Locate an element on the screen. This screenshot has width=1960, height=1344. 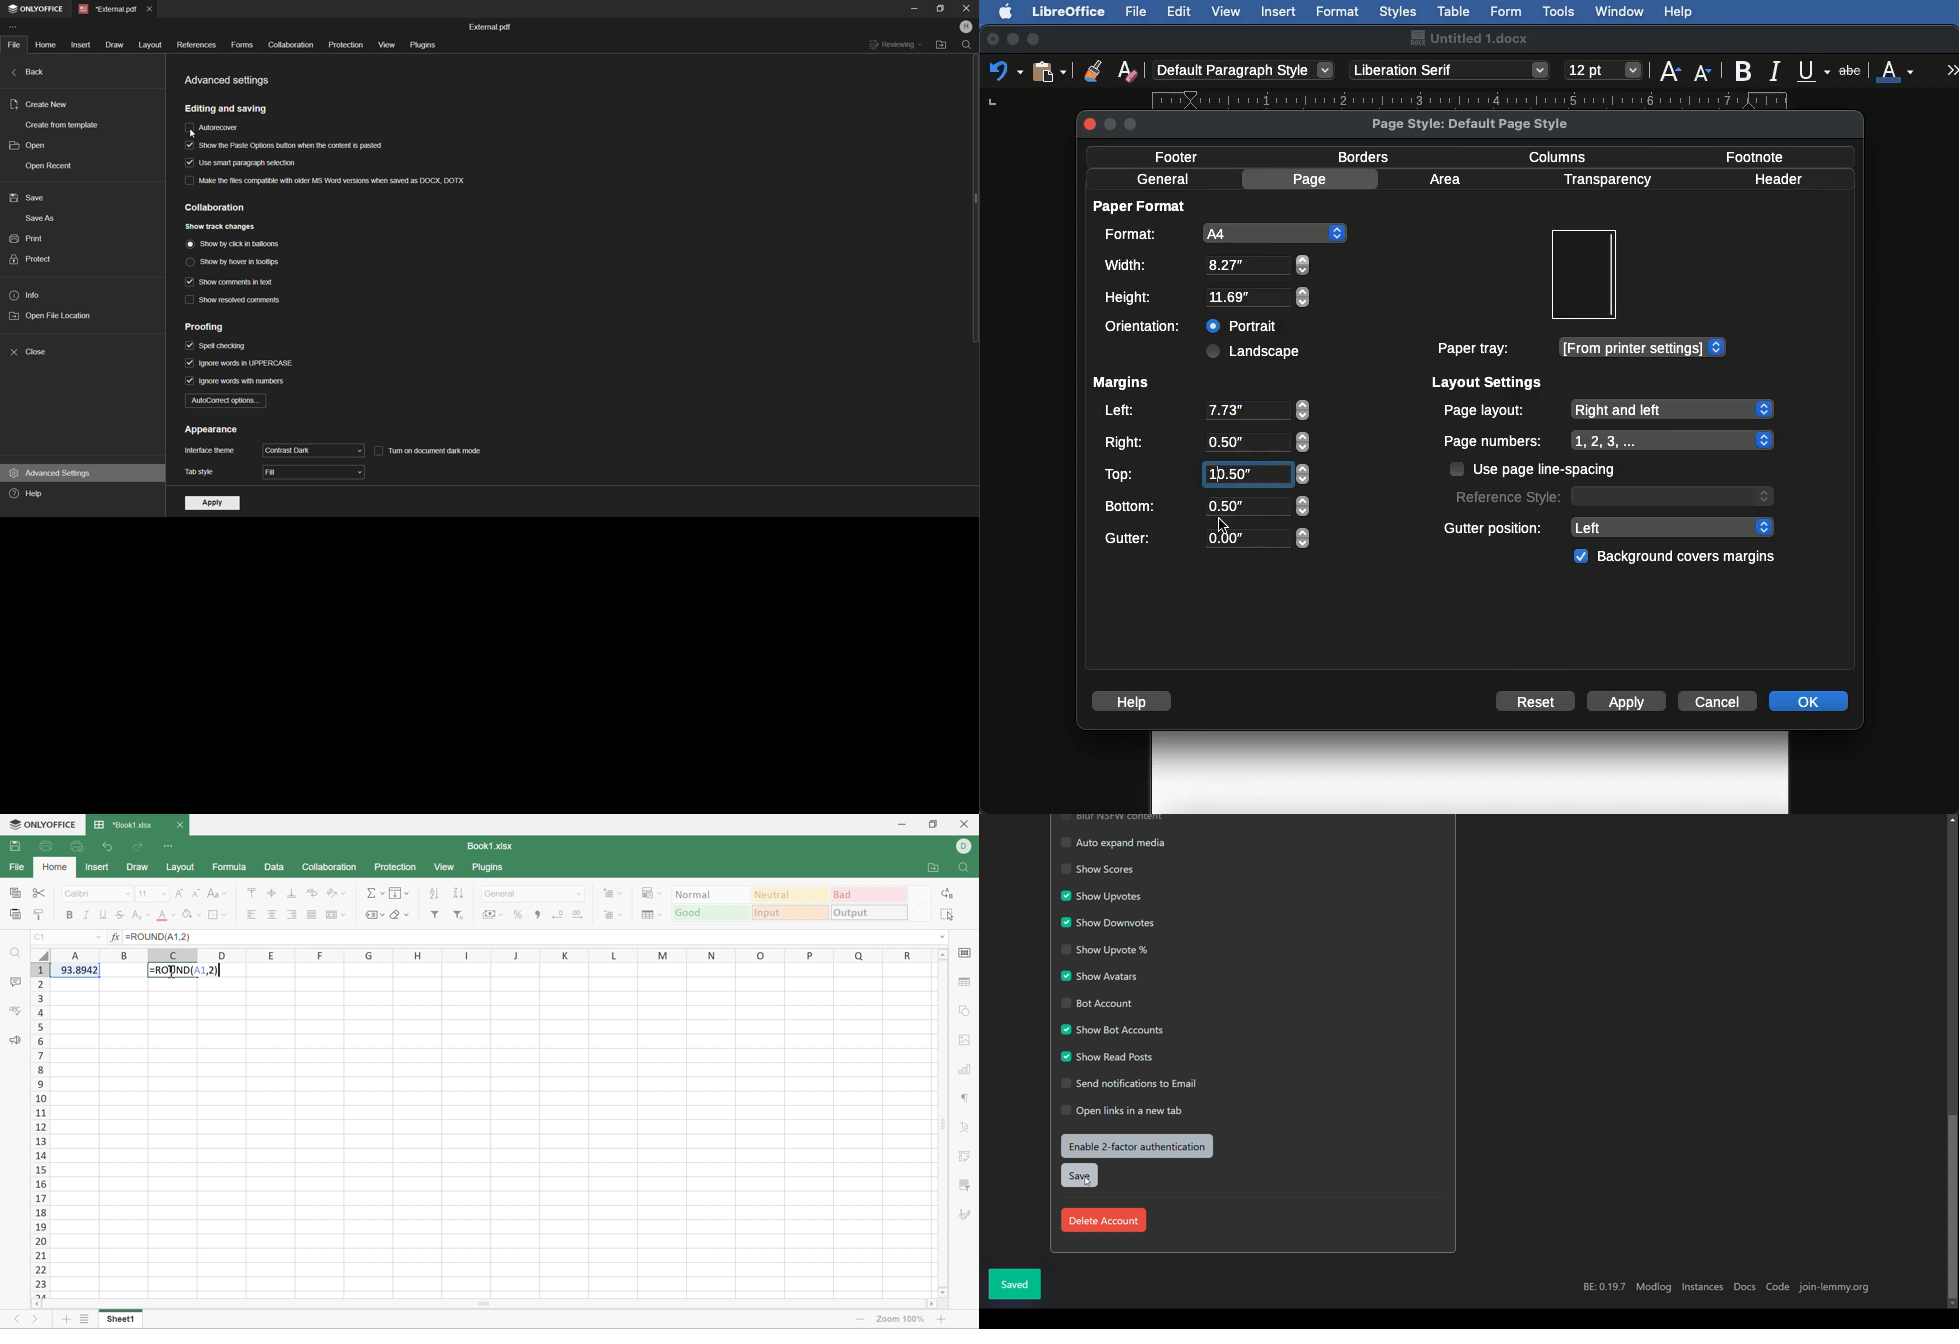
Scroll Up is located at coordinates (943, 955).